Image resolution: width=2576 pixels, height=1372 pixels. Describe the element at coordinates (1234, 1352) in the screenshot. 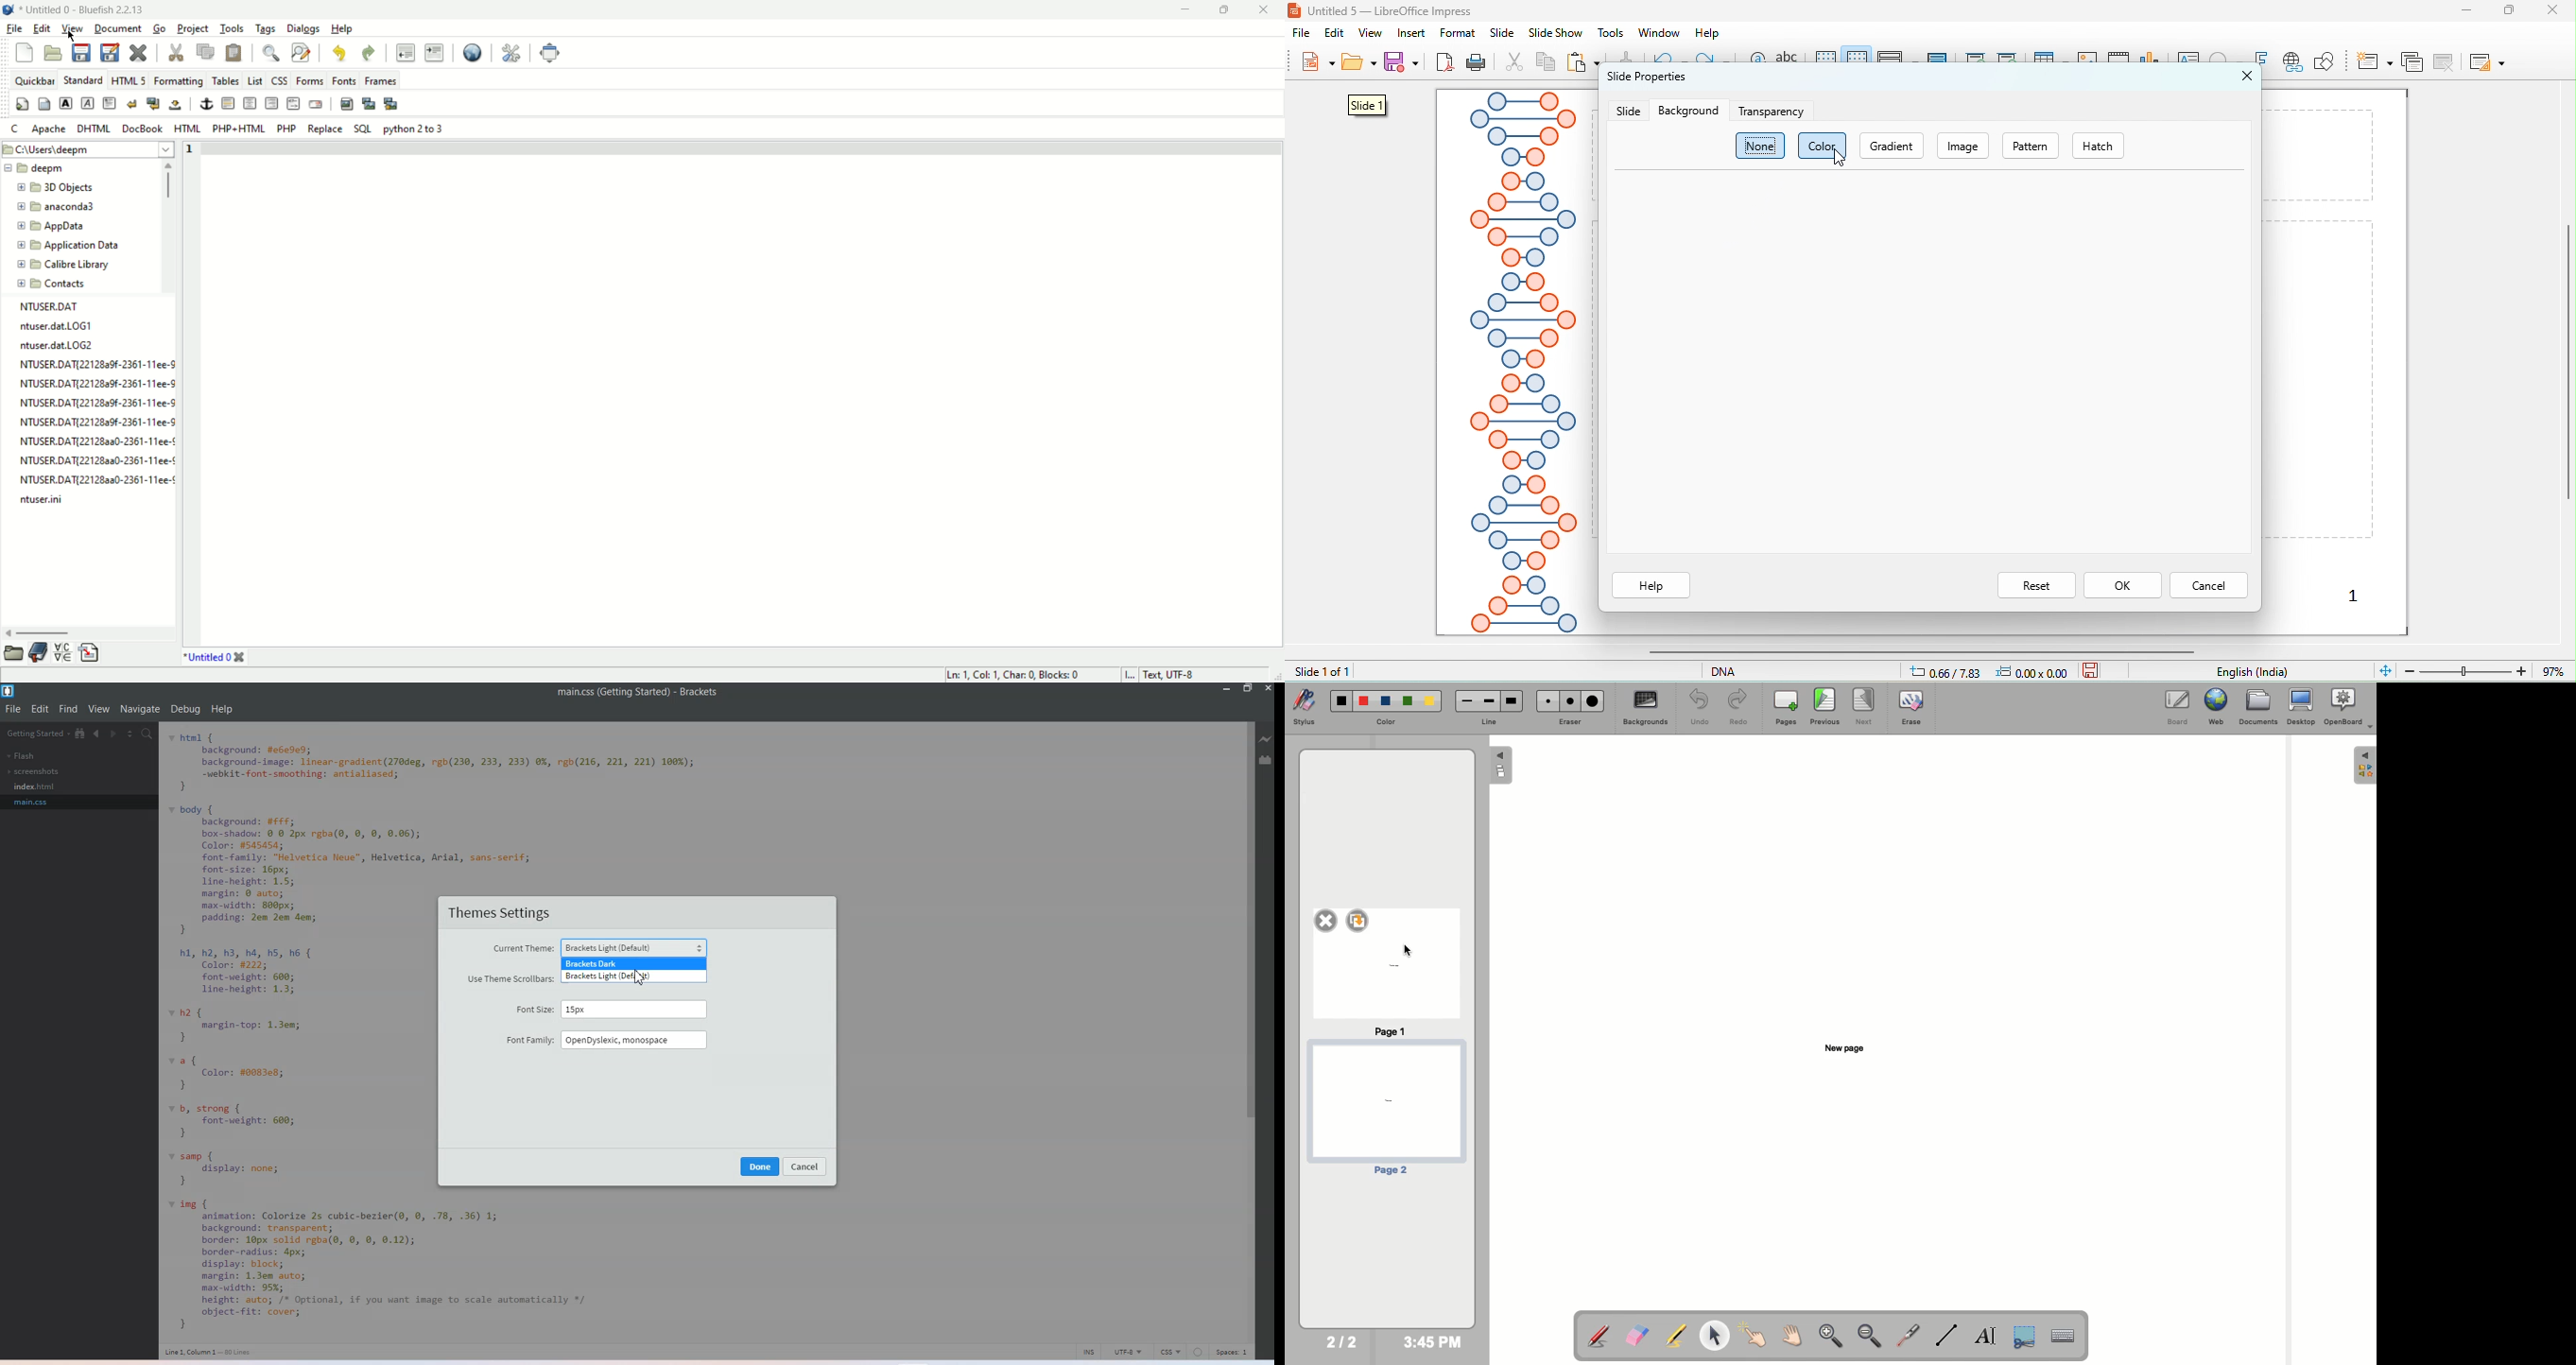

I see `Spaces 1` at that location.